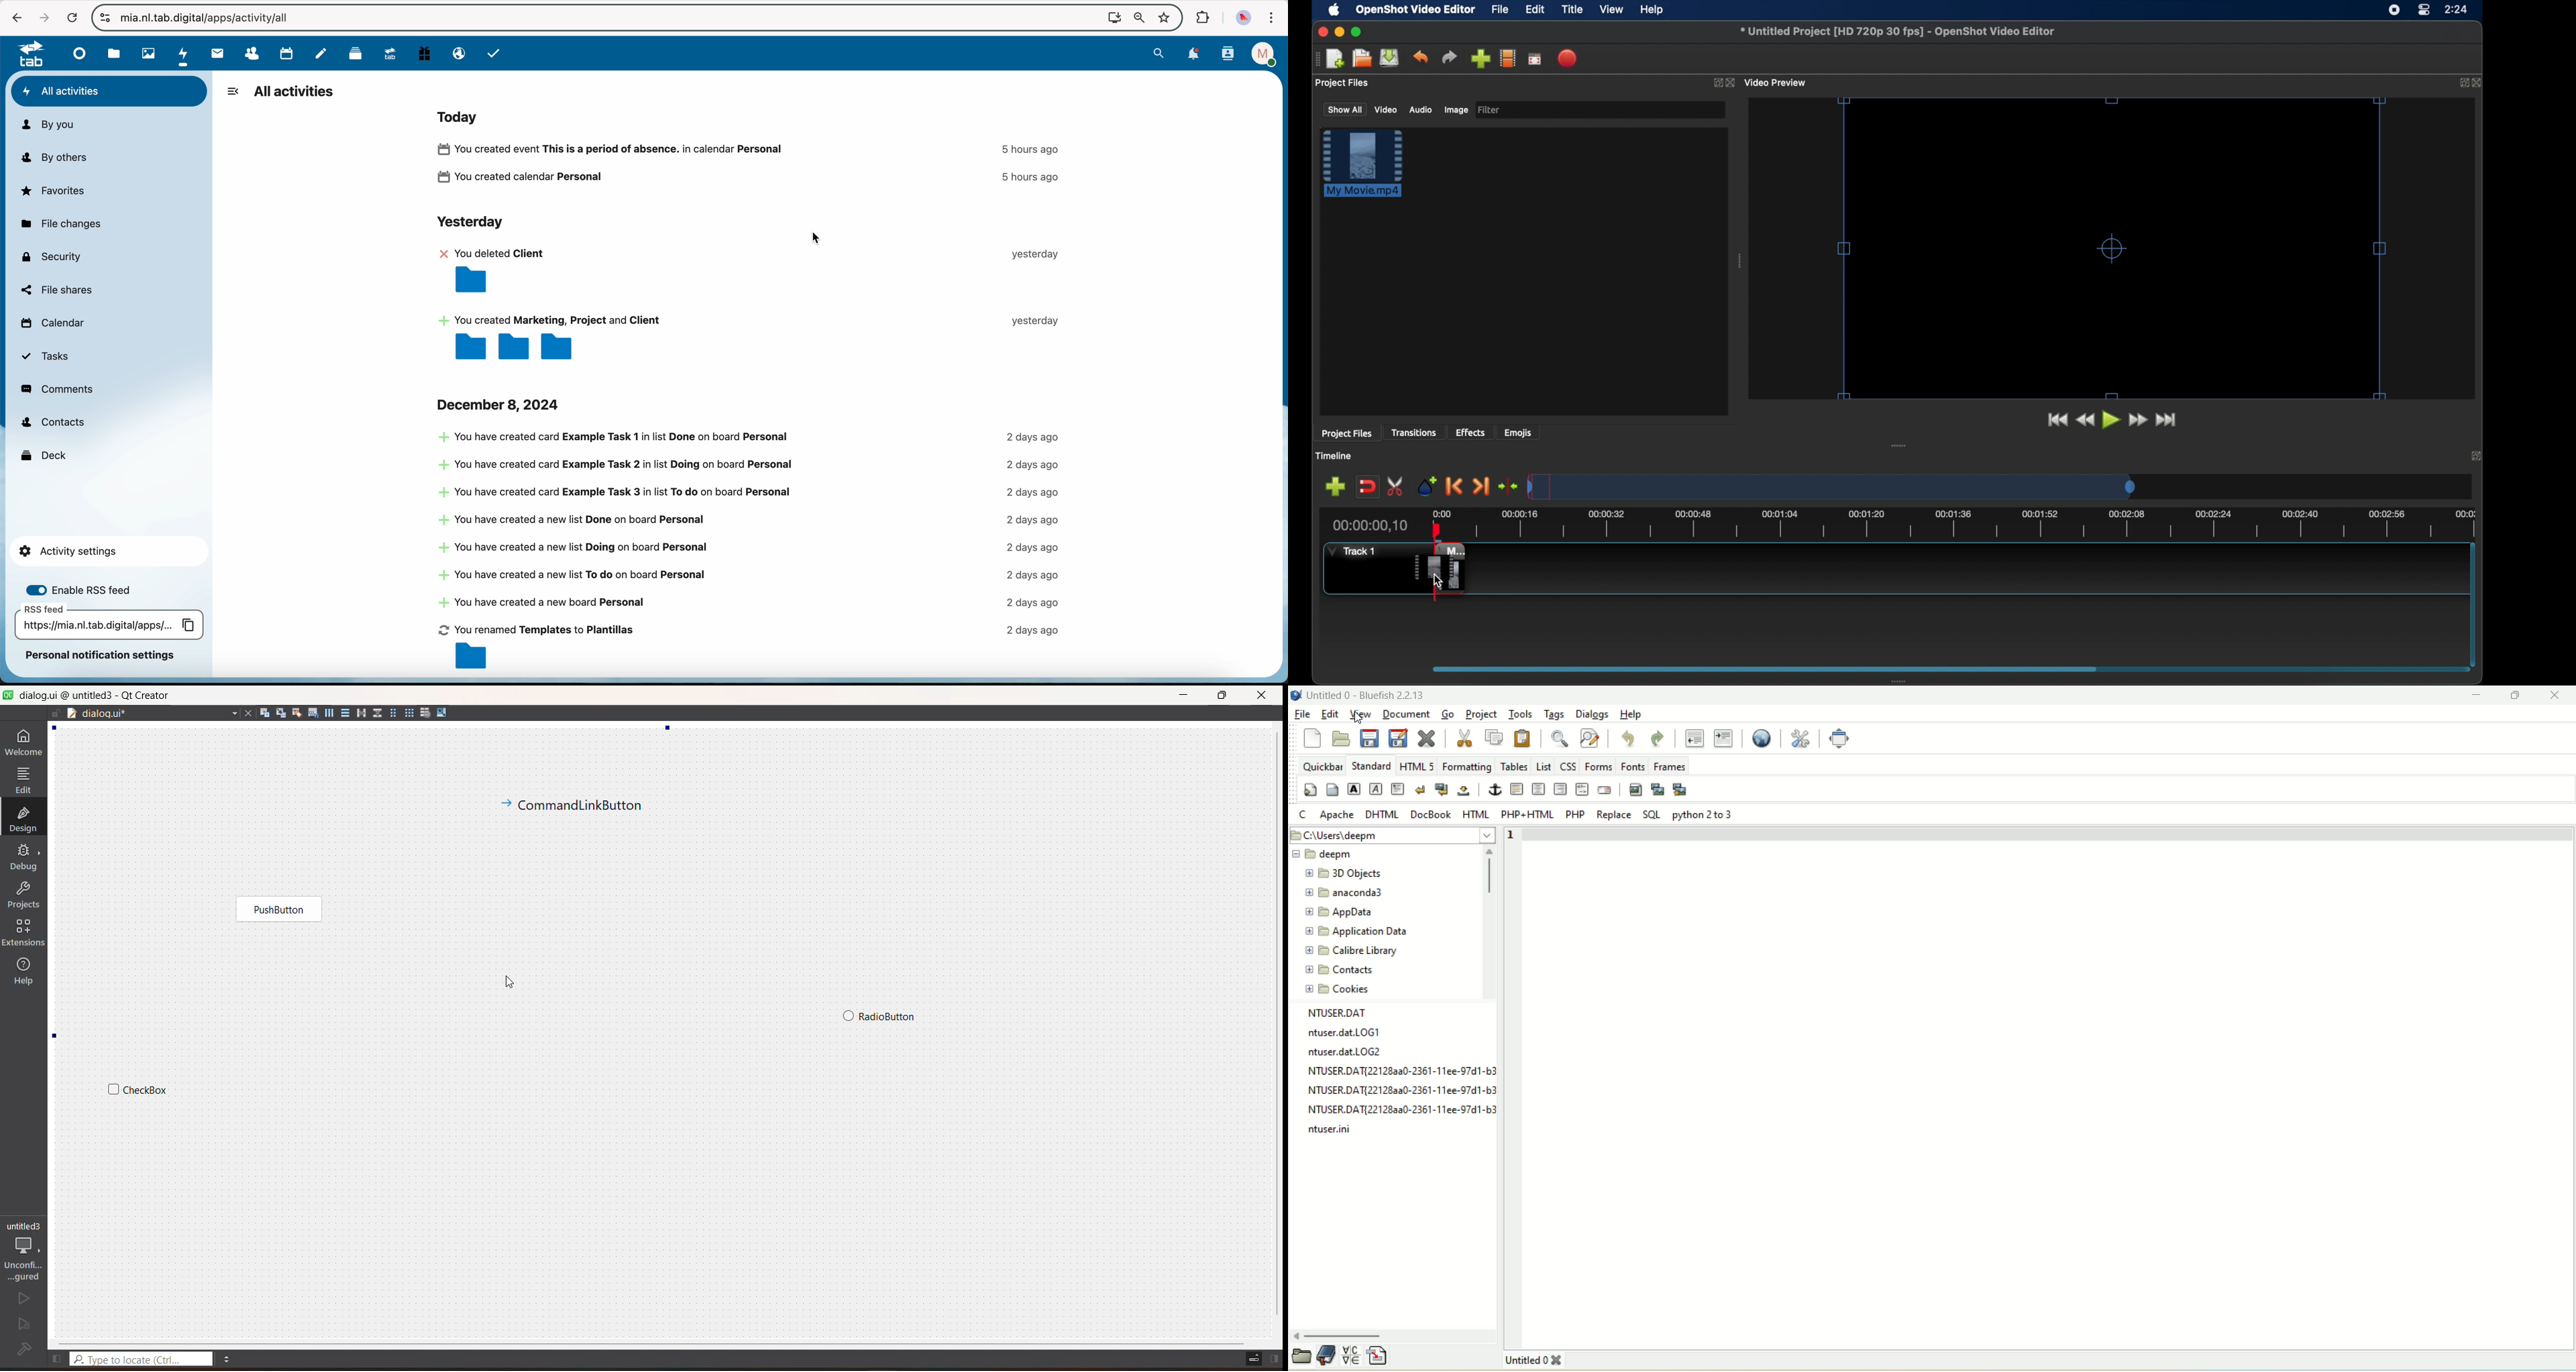 Image resolution: width=2576 pixels, height=1372 pixels. I want to click on cancel, so click(72, 19).